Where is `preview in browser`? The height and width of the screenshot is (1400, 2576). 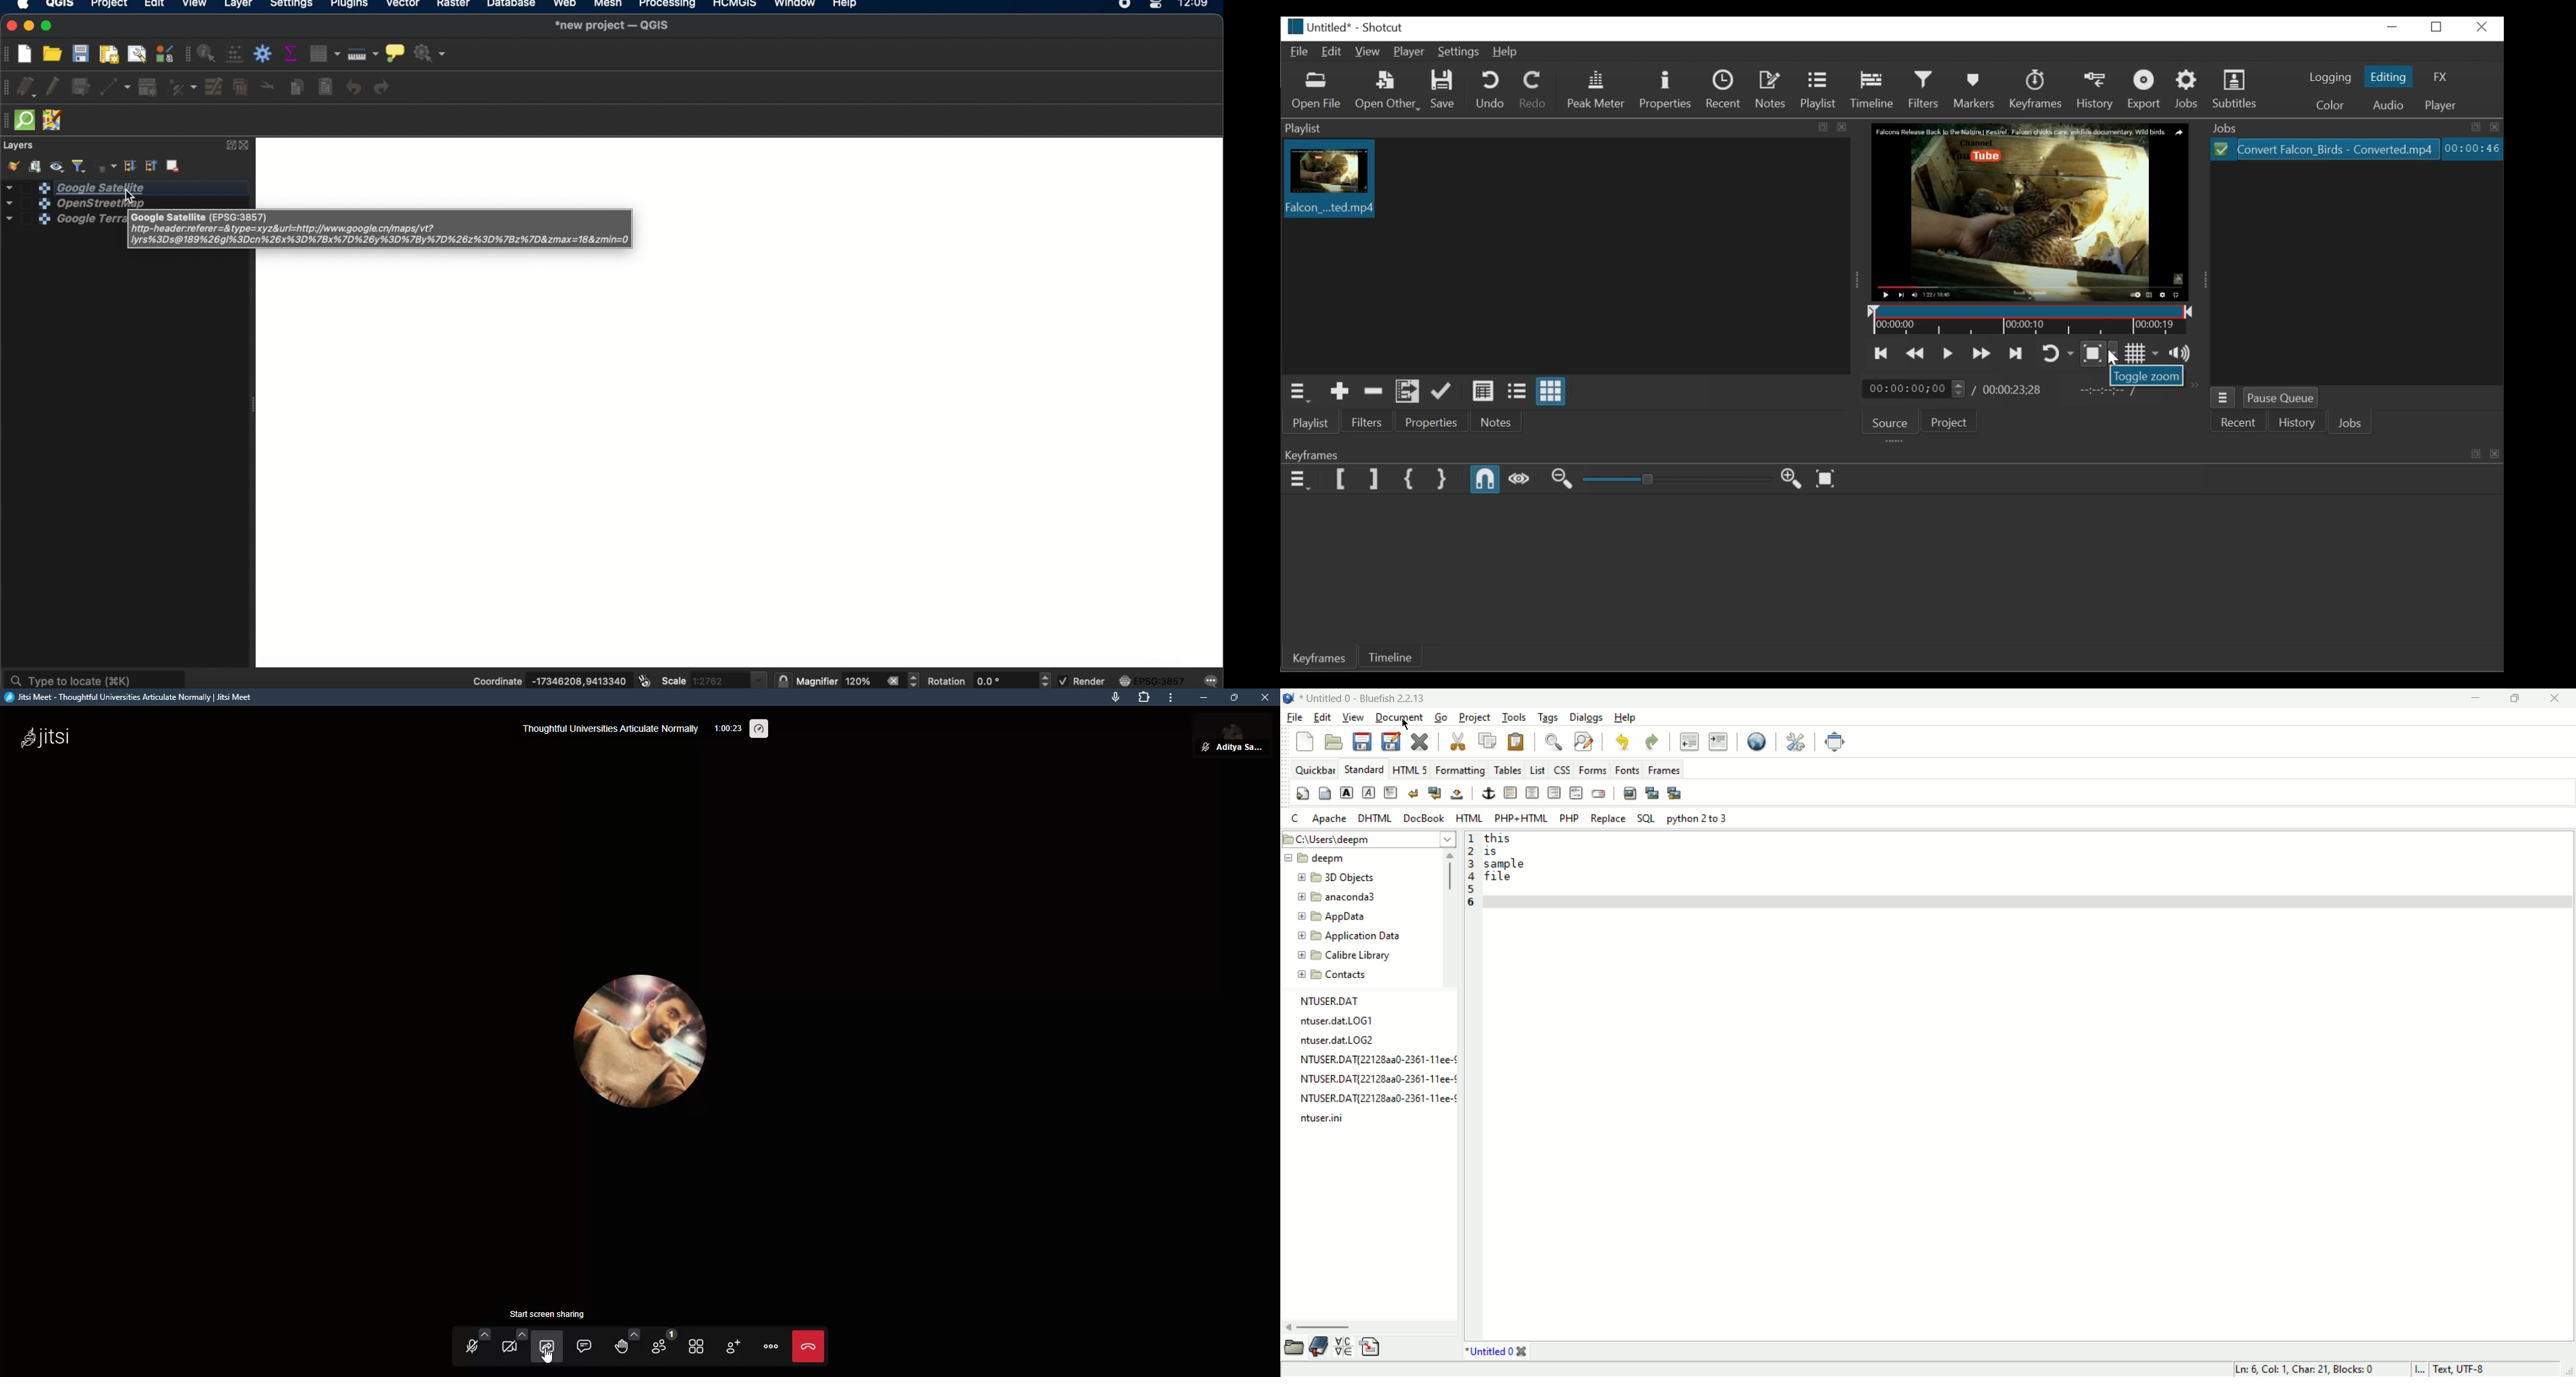
preview in browser is located at coordinates (1754, 740).